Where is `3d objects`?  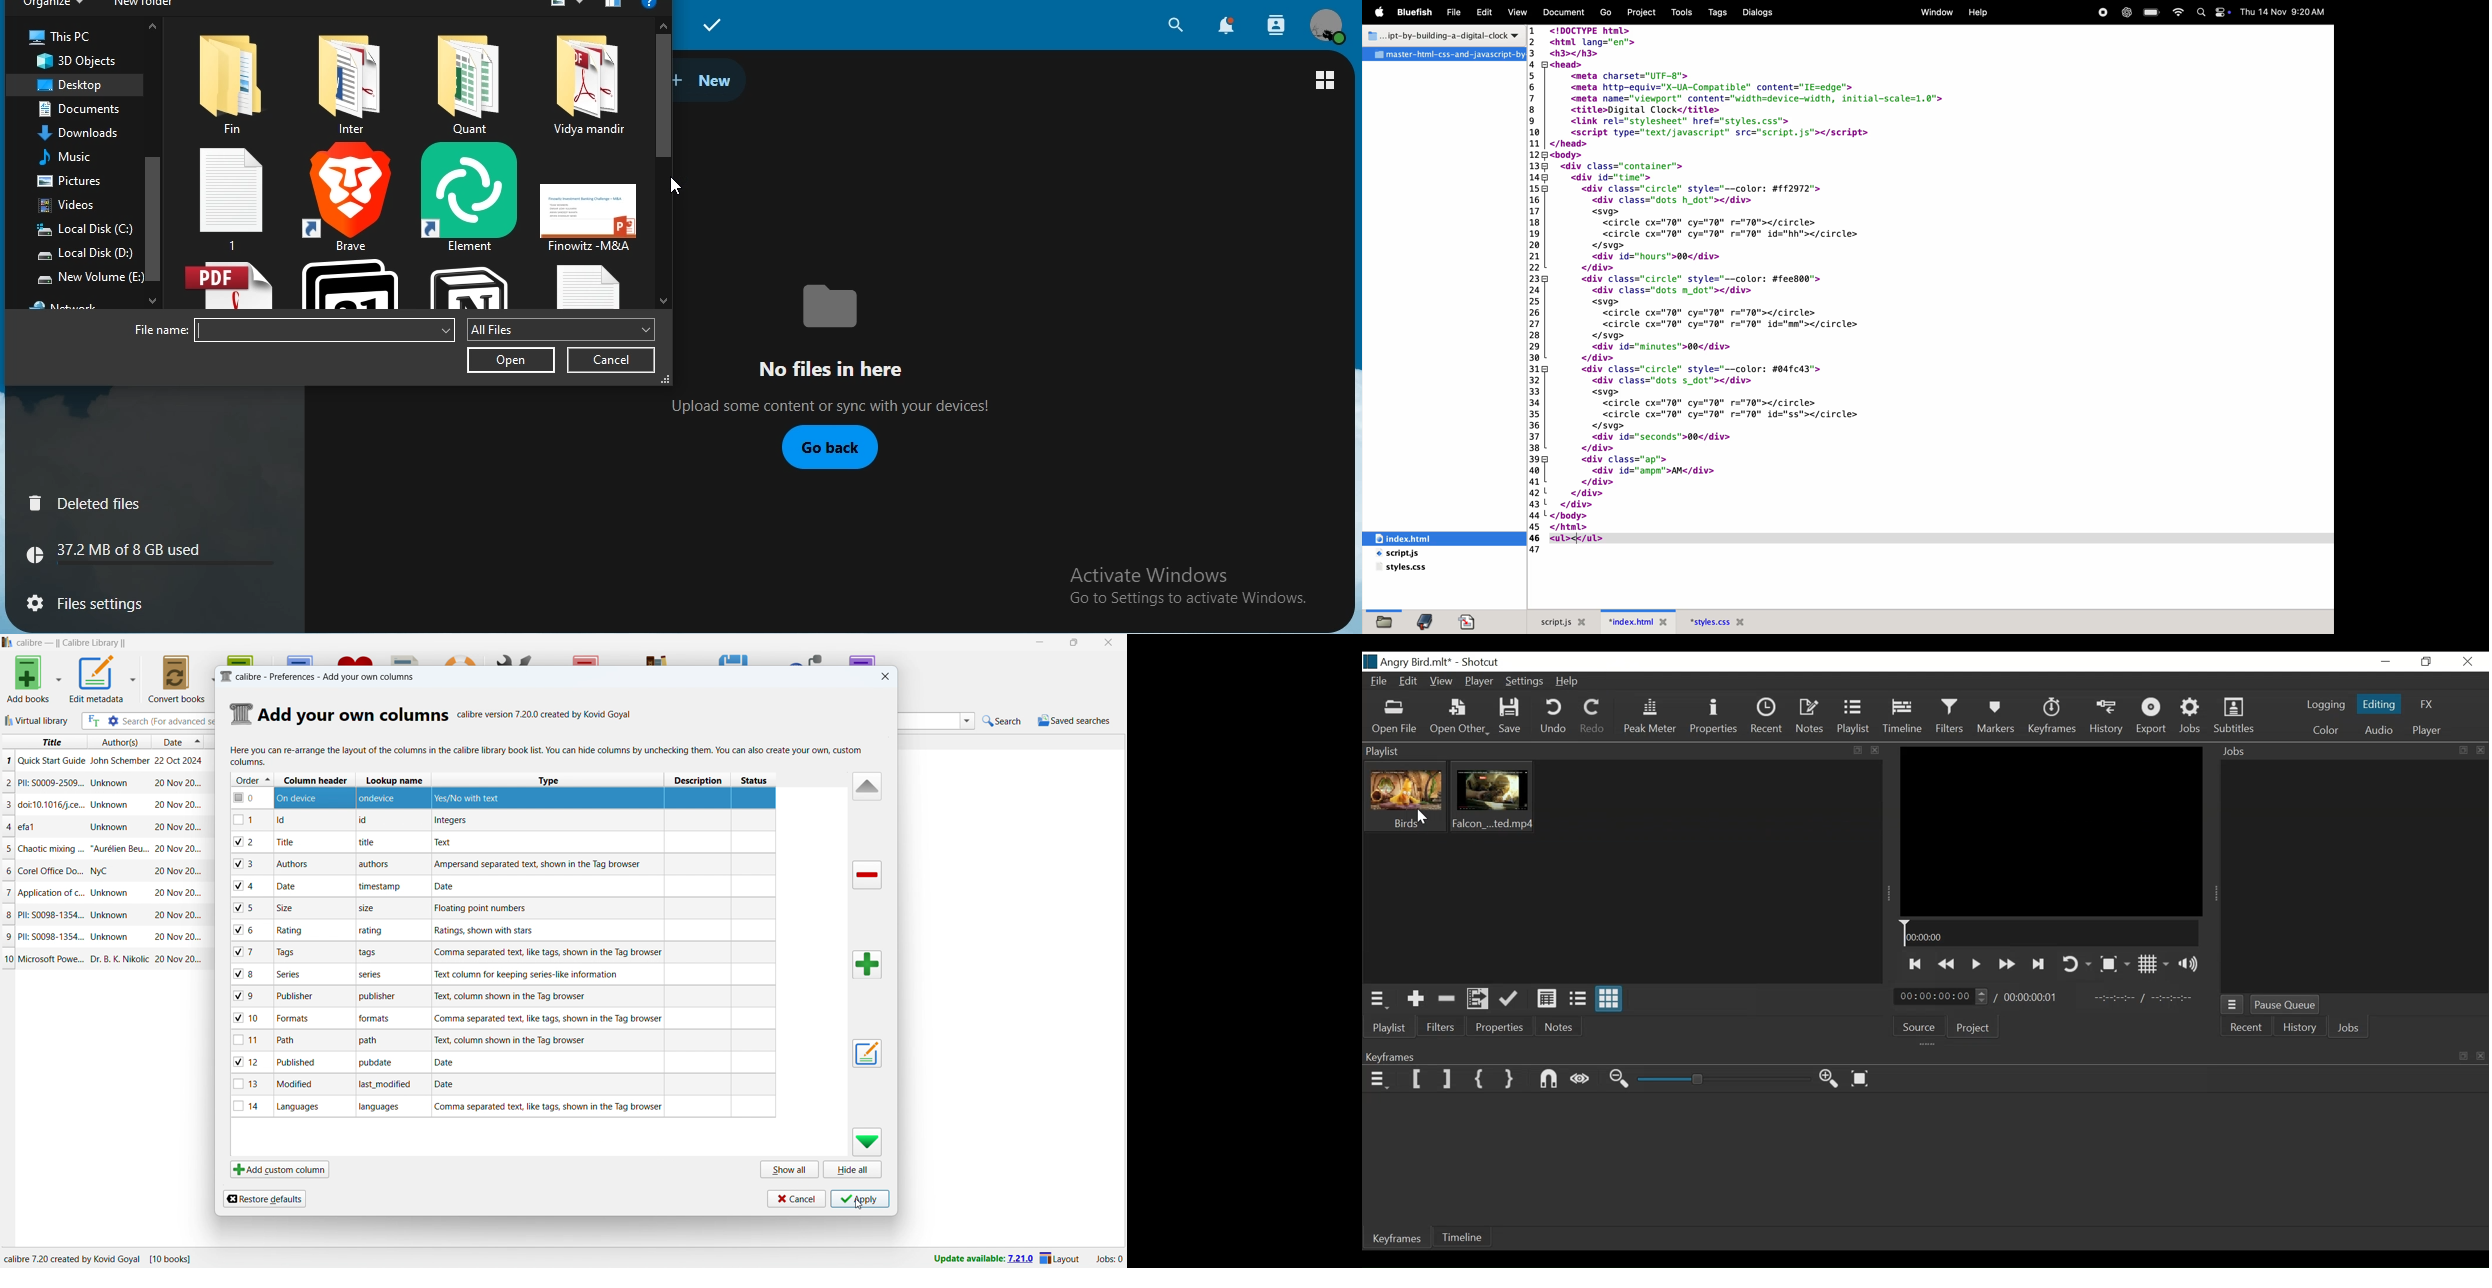 3d objects is located at coordinates (79, 61).